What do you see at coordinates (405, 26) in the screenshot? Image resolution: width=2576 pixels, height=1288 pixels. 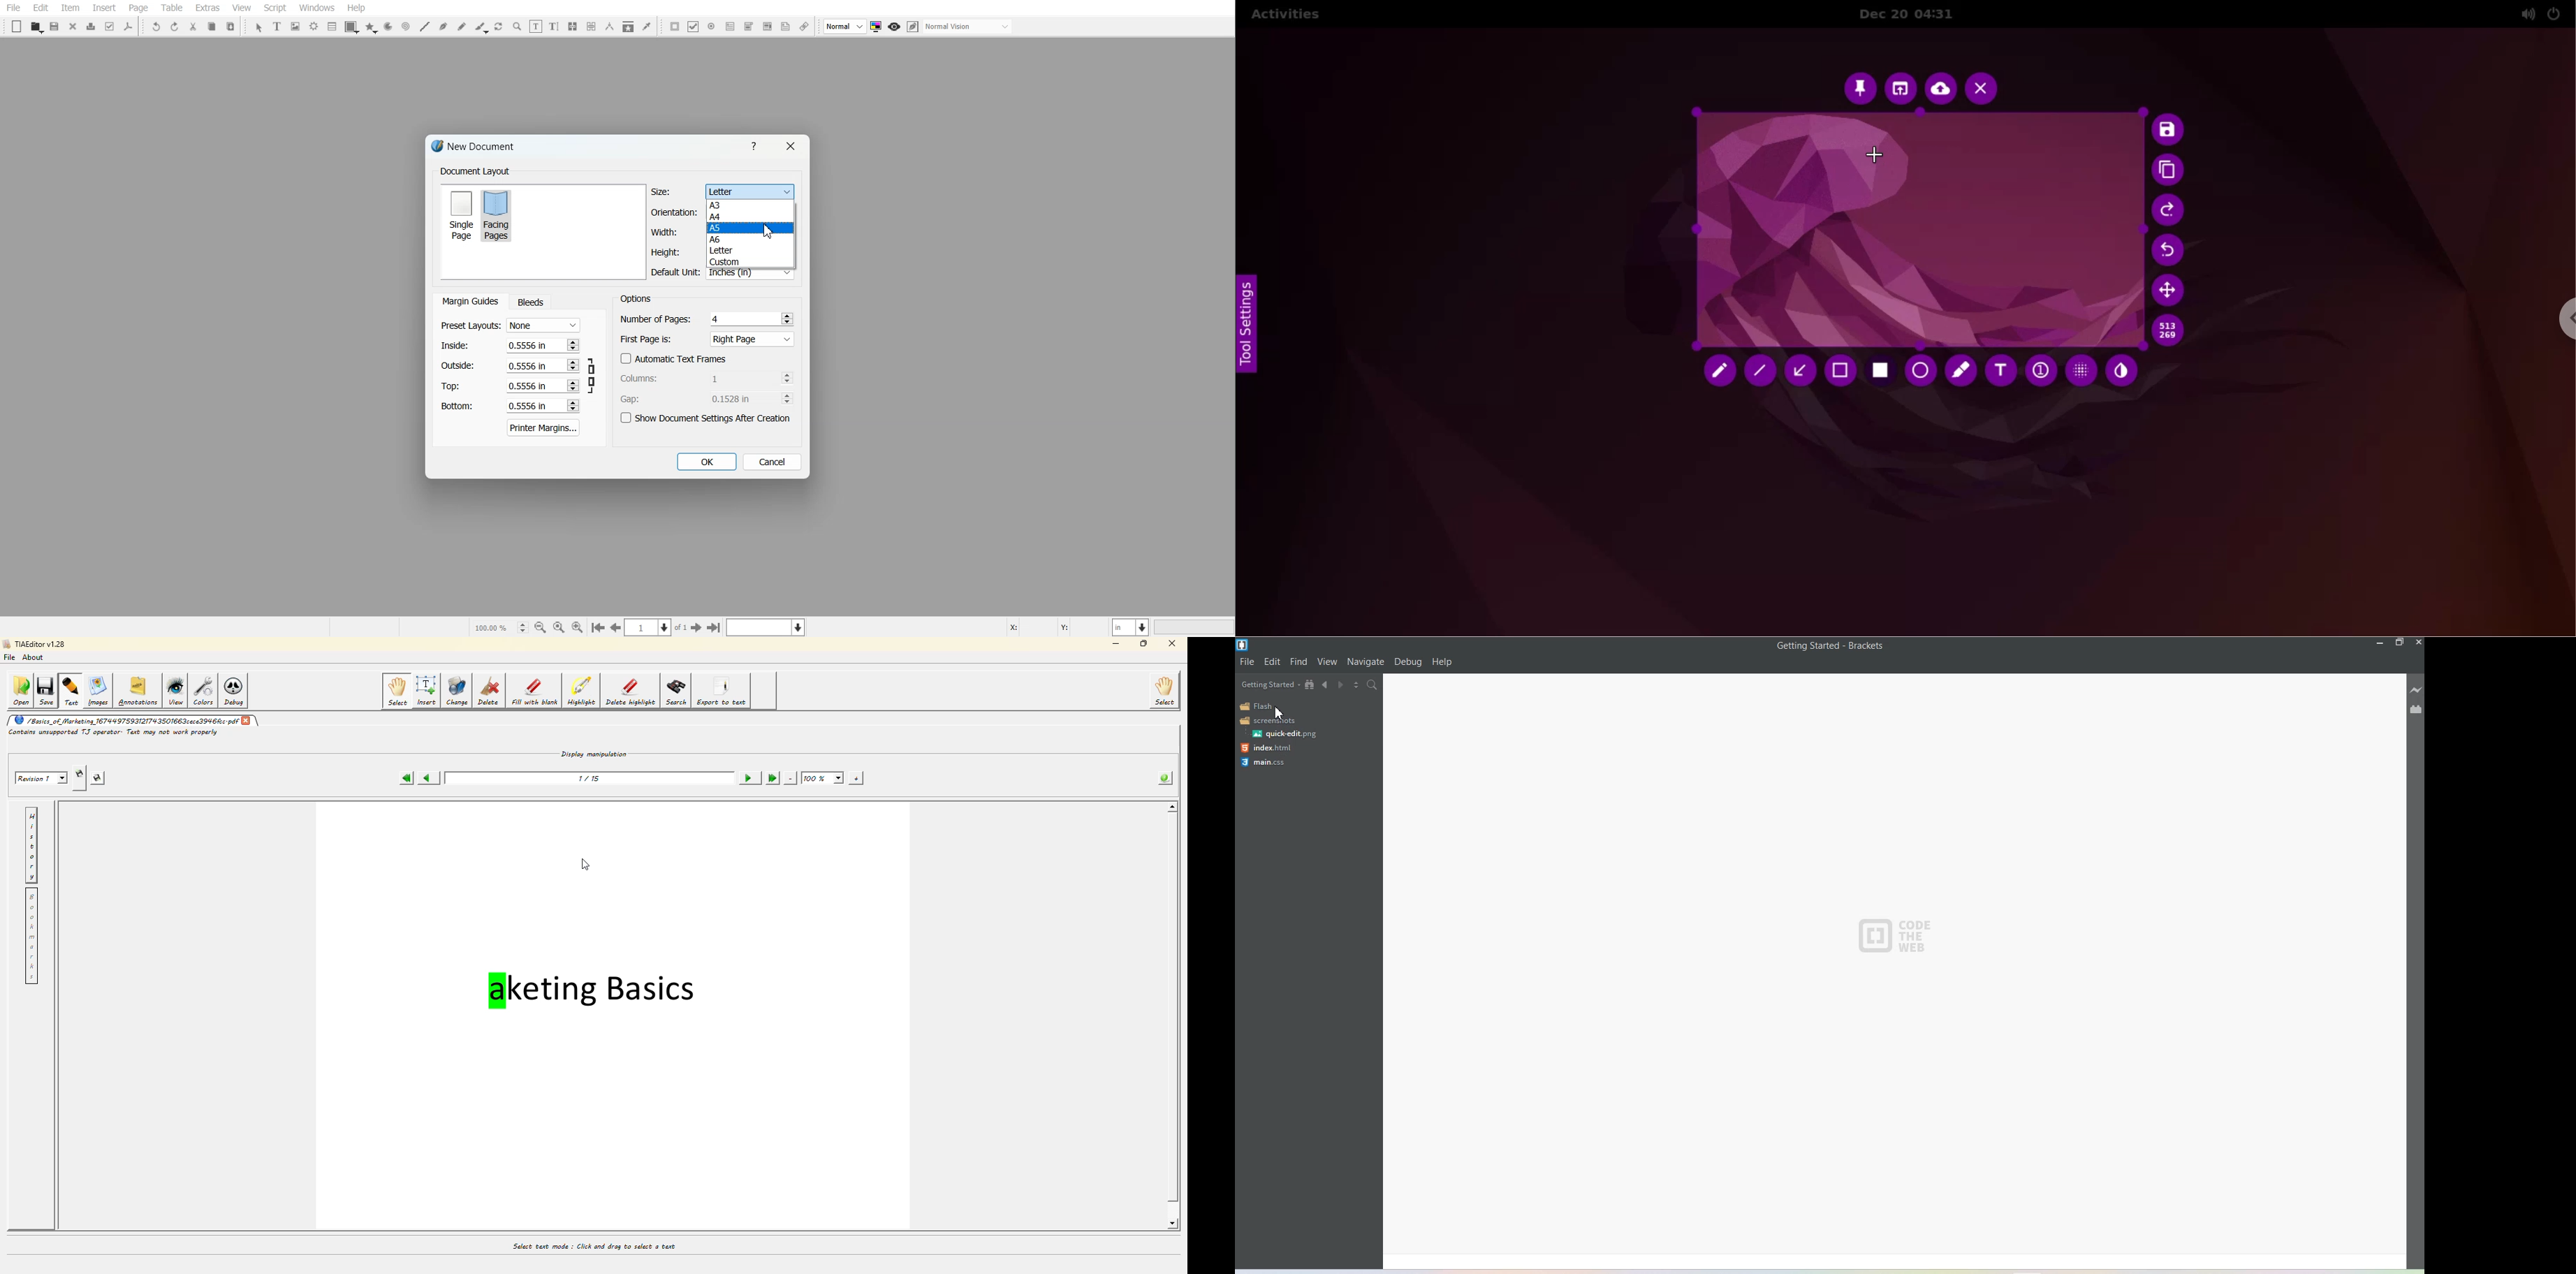 I see `Spiral` at bounding box center [405, 26].